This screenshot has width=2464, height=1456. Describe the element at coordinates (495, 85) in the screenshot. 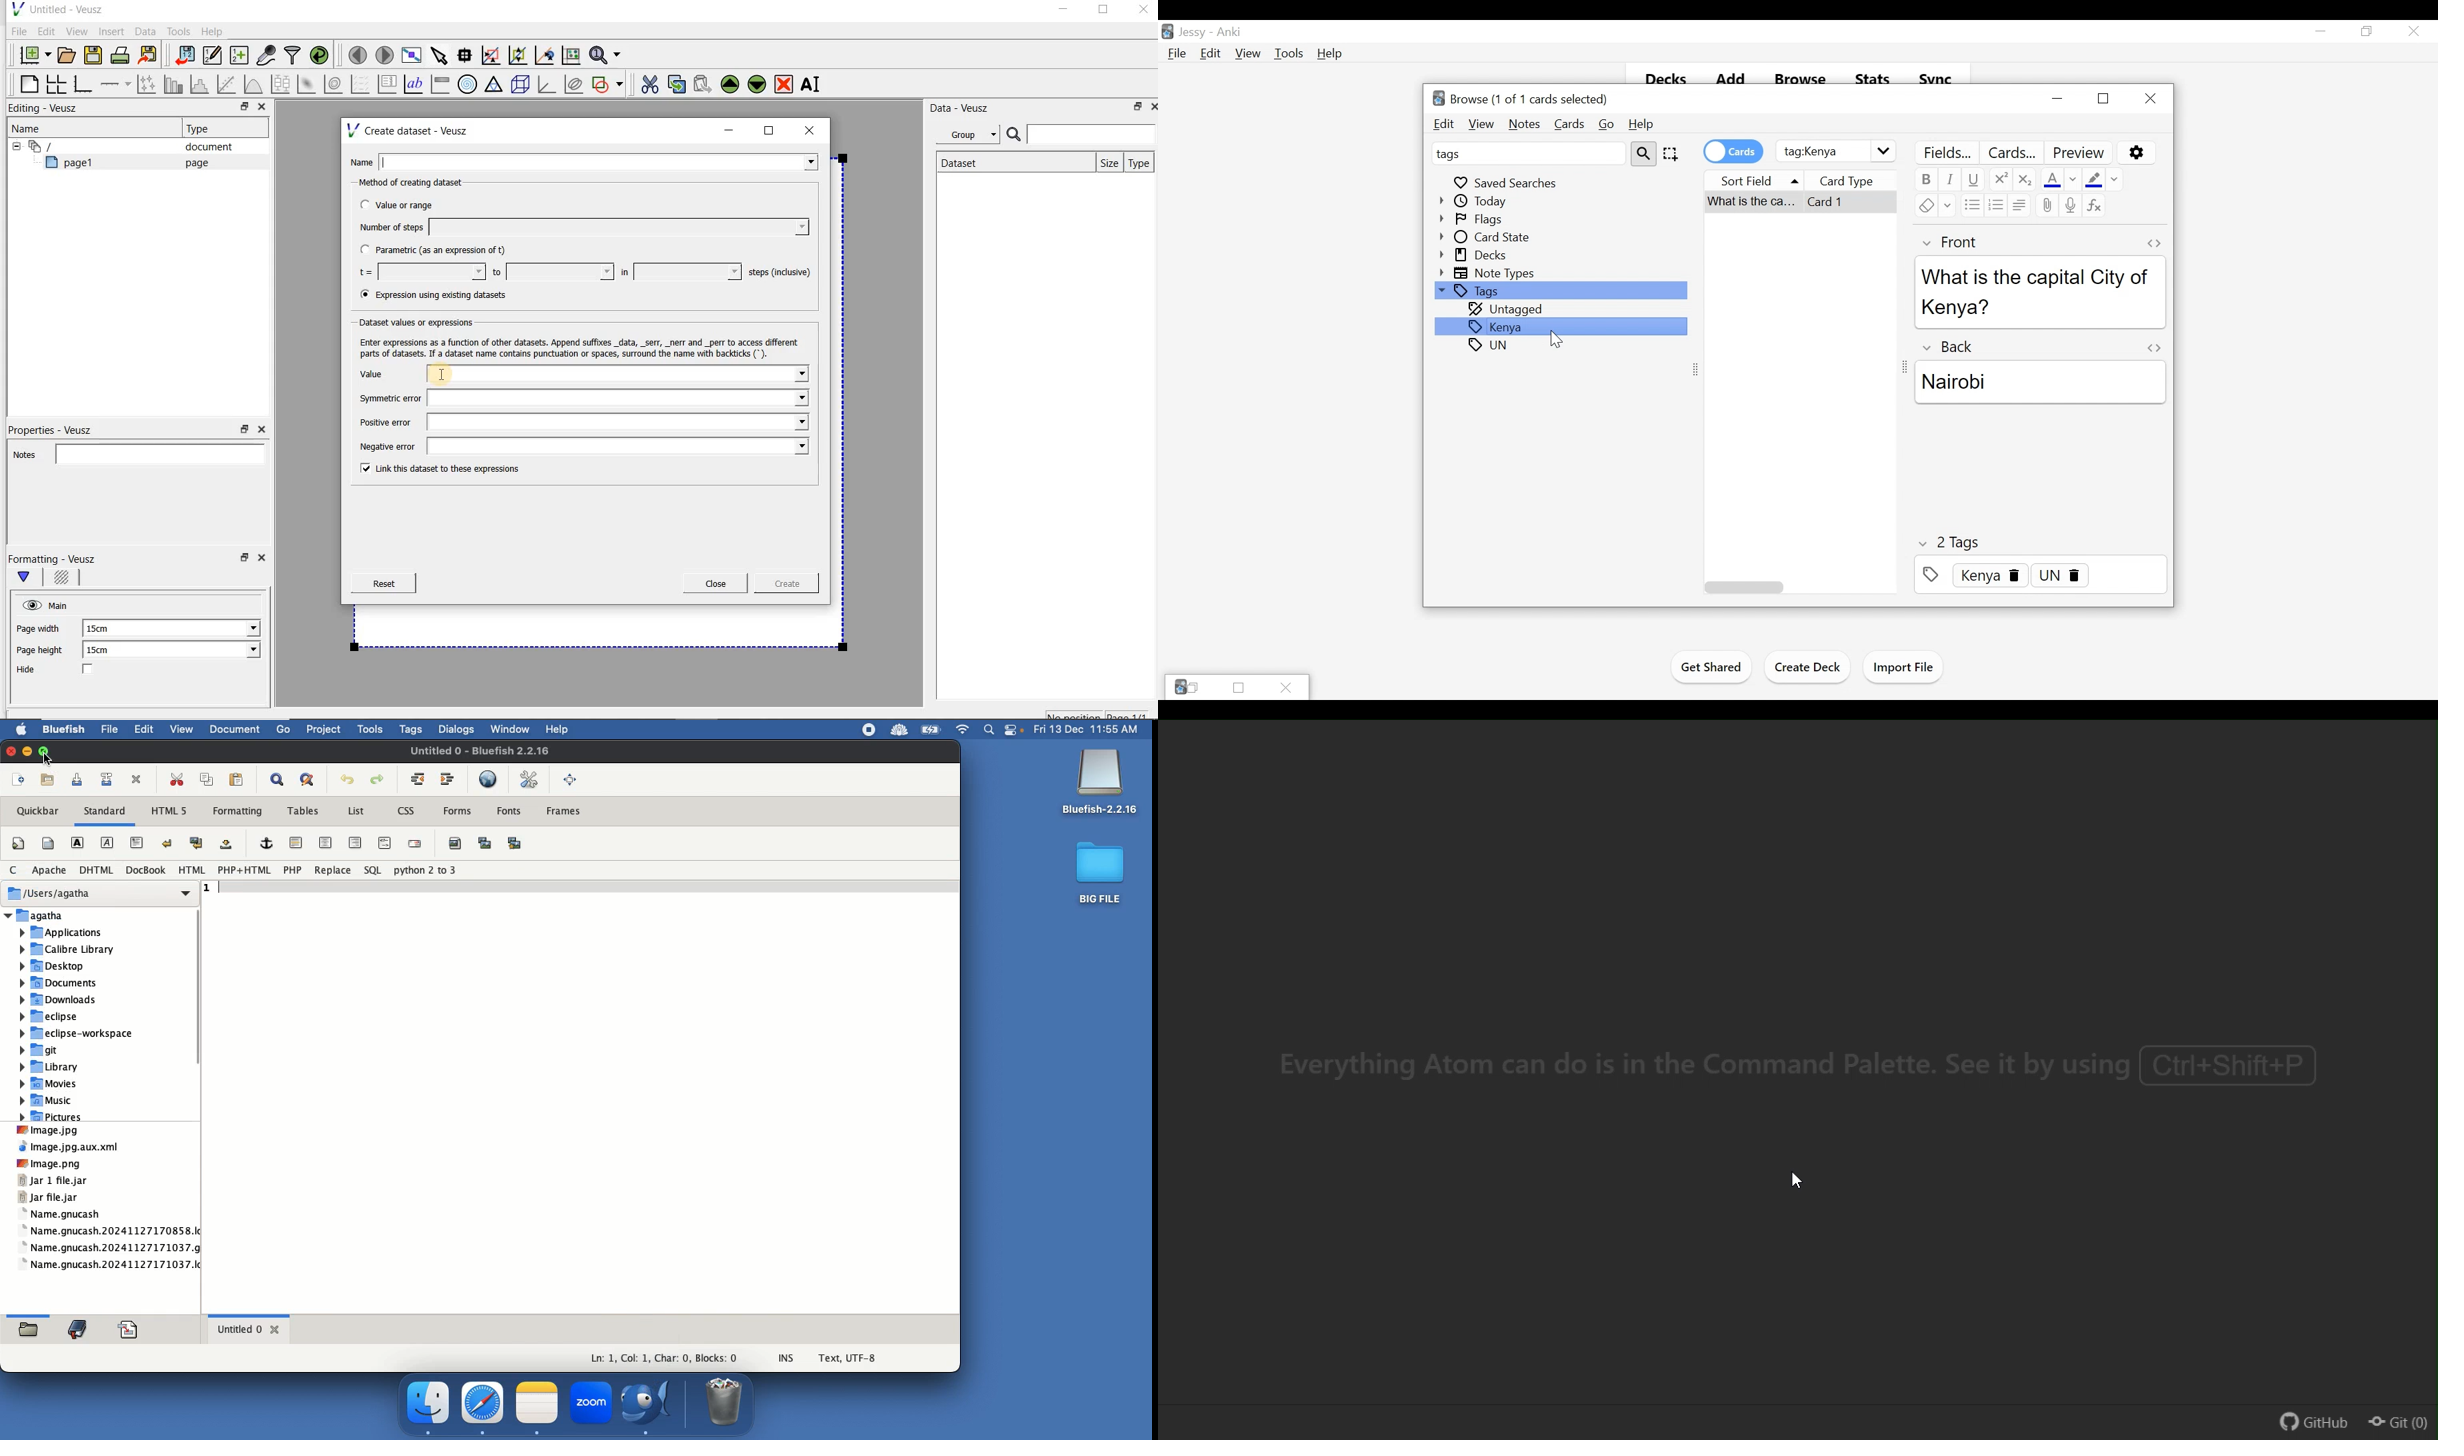

I see `ternary graph` at that location.